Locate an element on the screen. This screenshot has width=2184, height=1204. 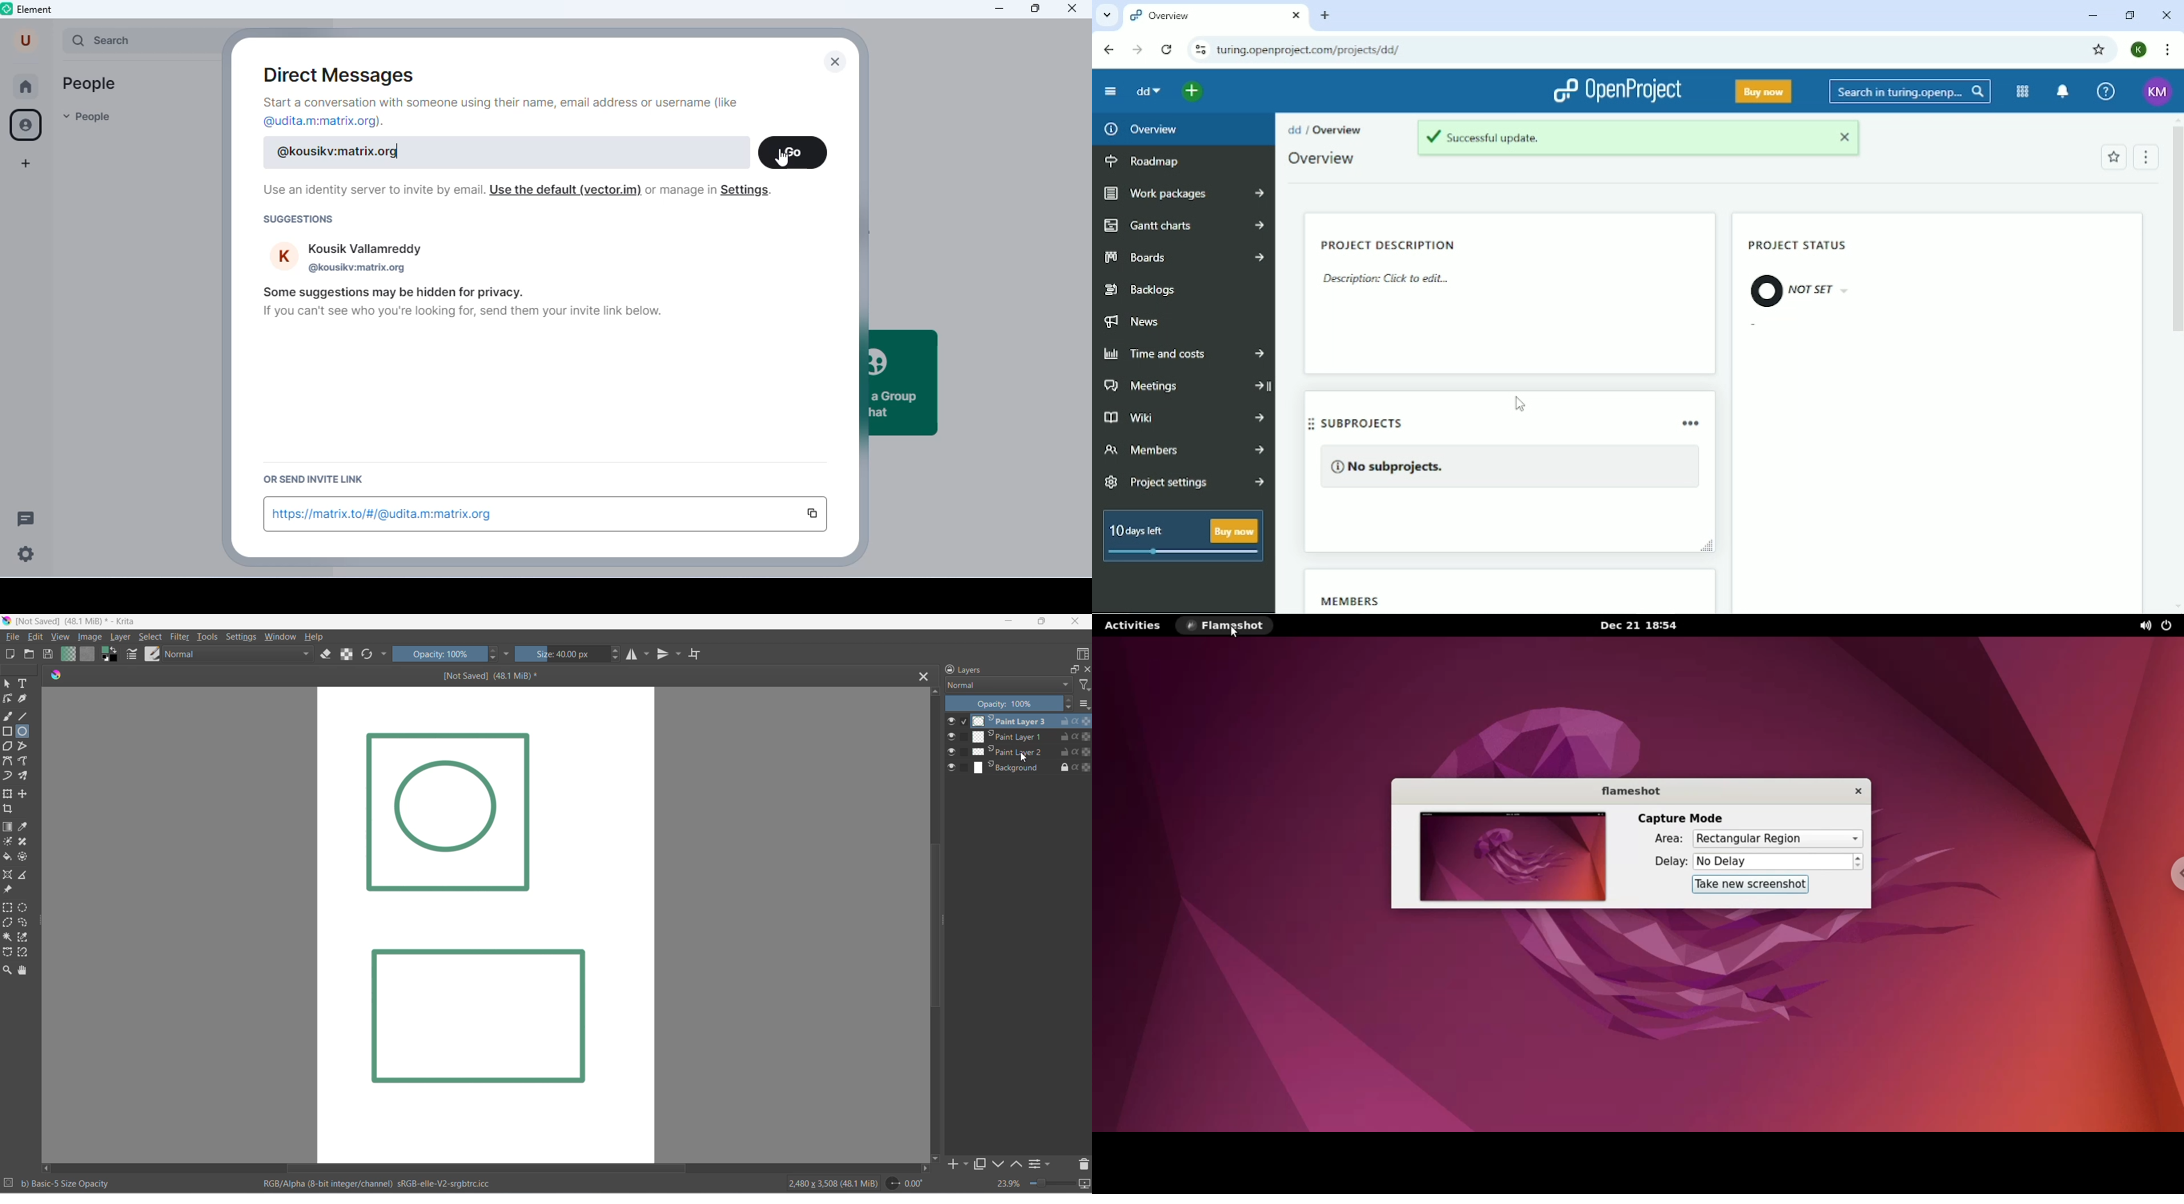
Current tab is located at coordinates (1216, 16).